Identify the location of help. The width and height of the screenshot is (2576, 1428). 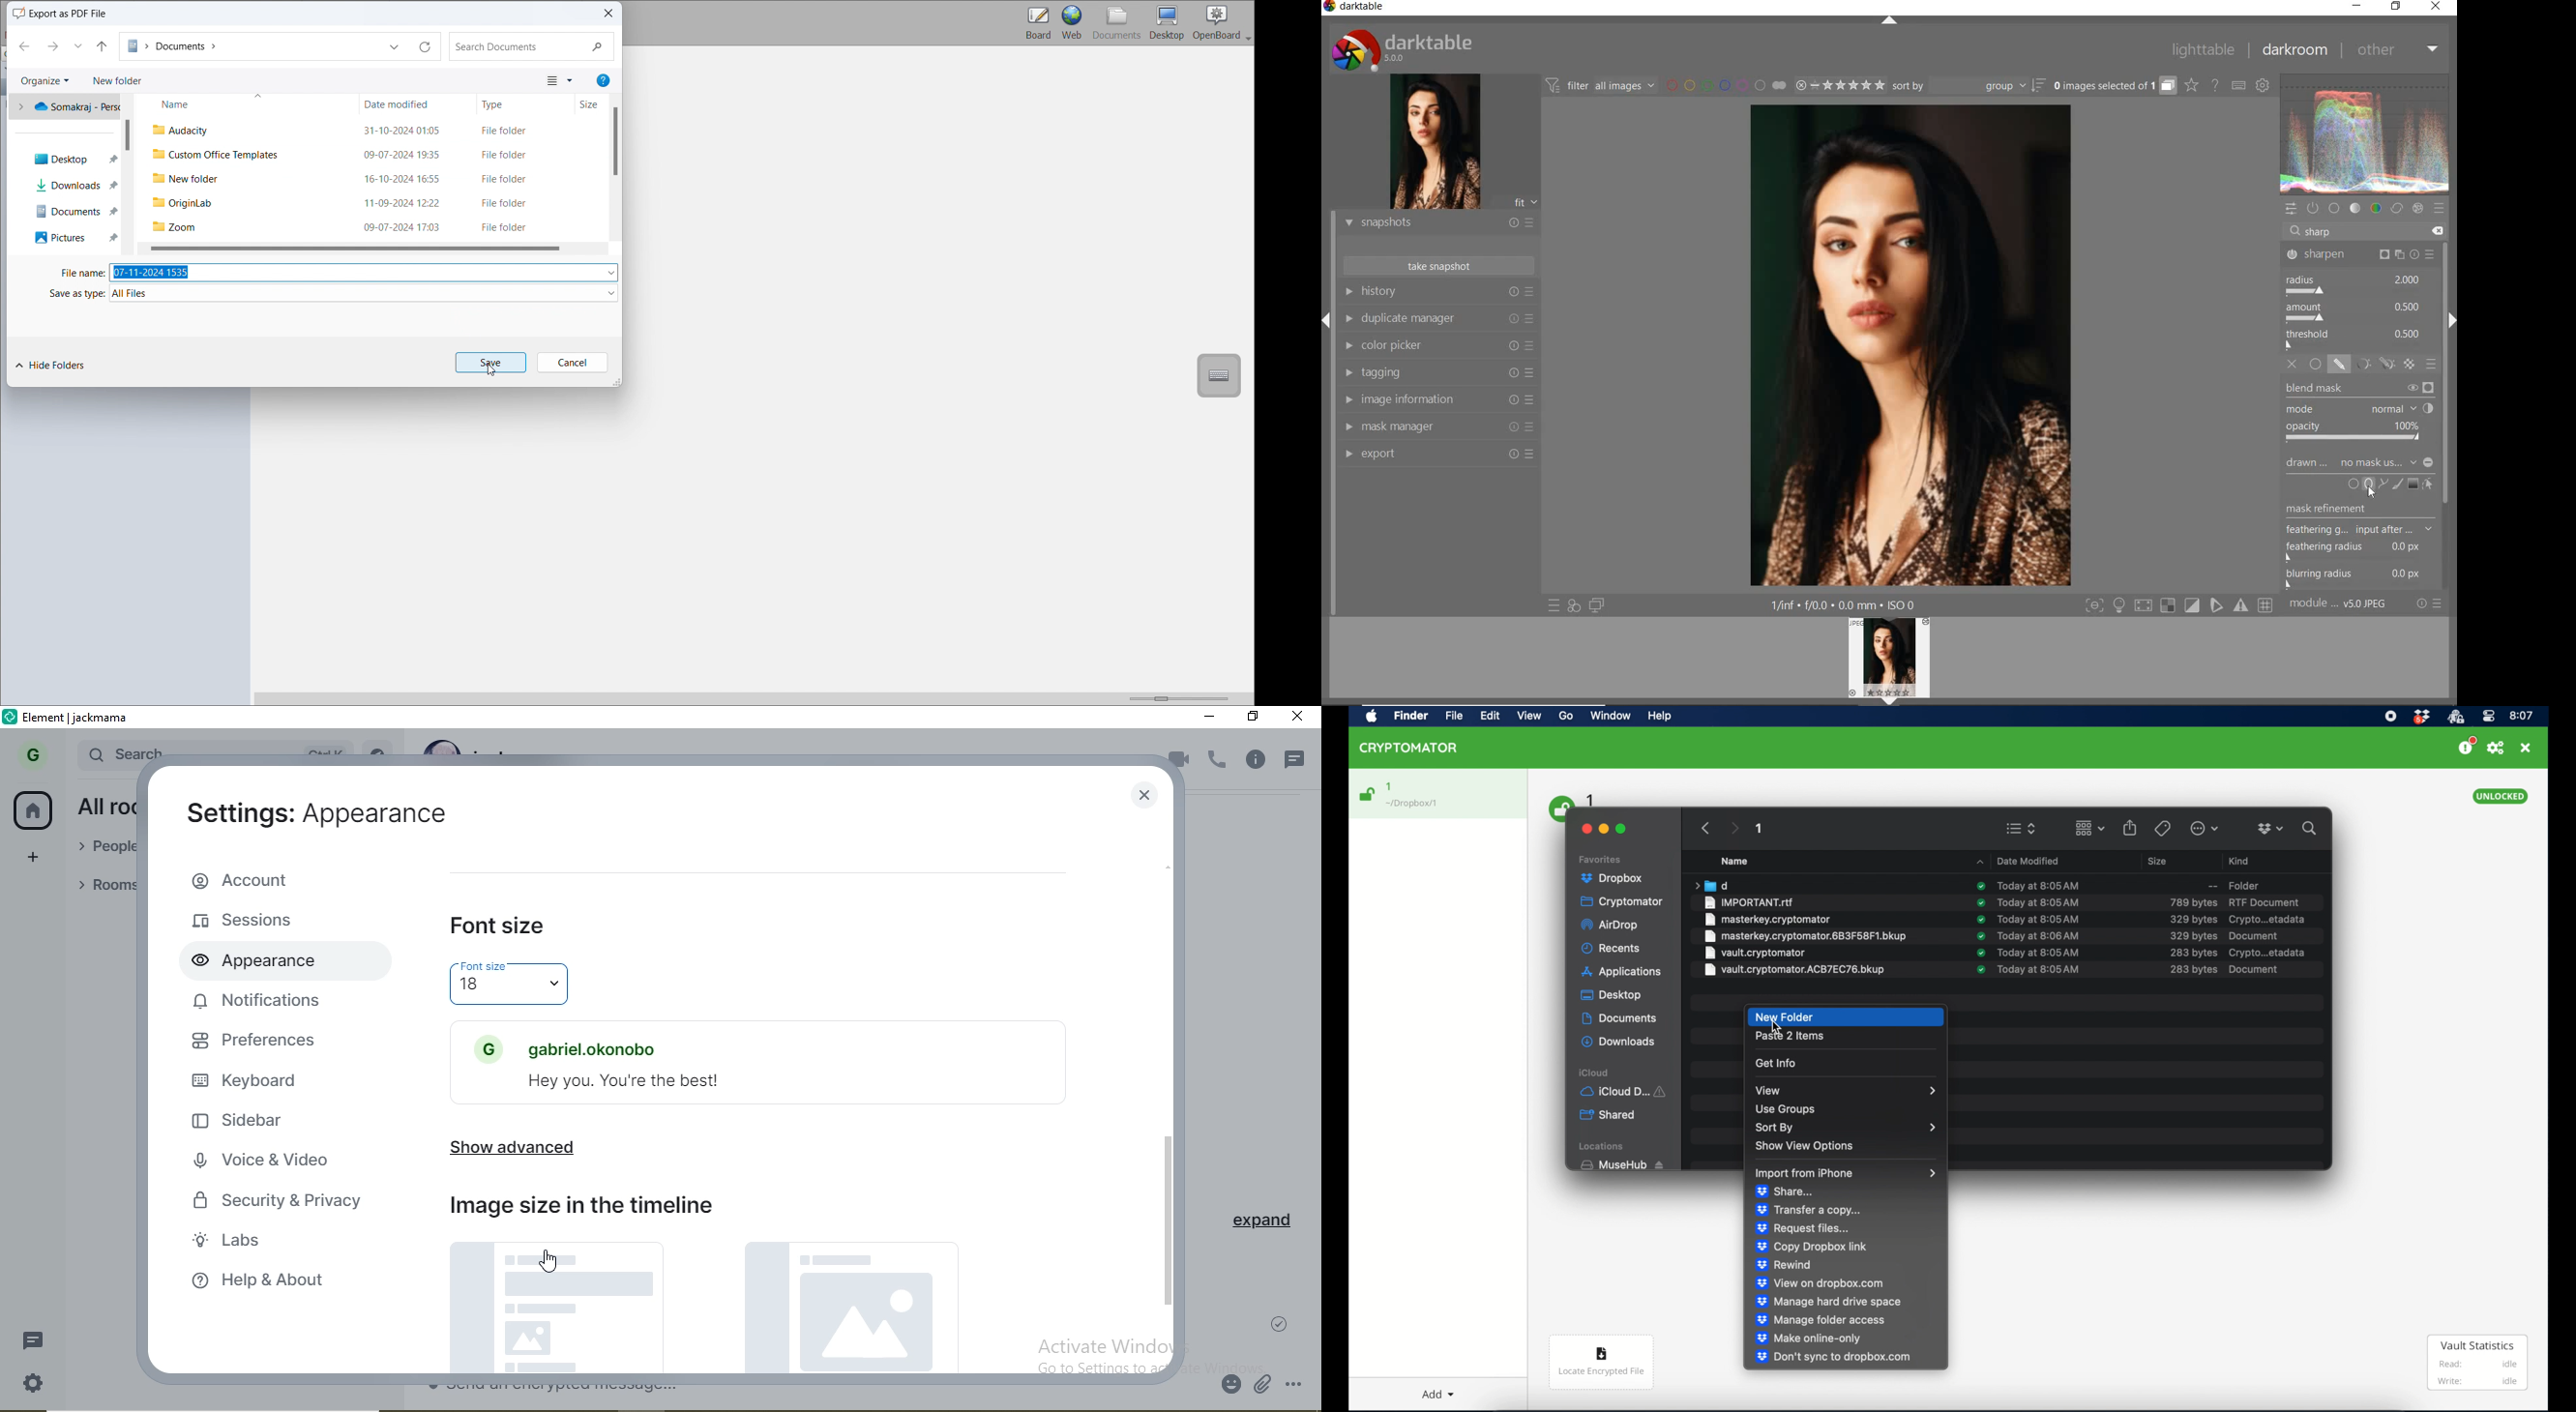
(603, 80).